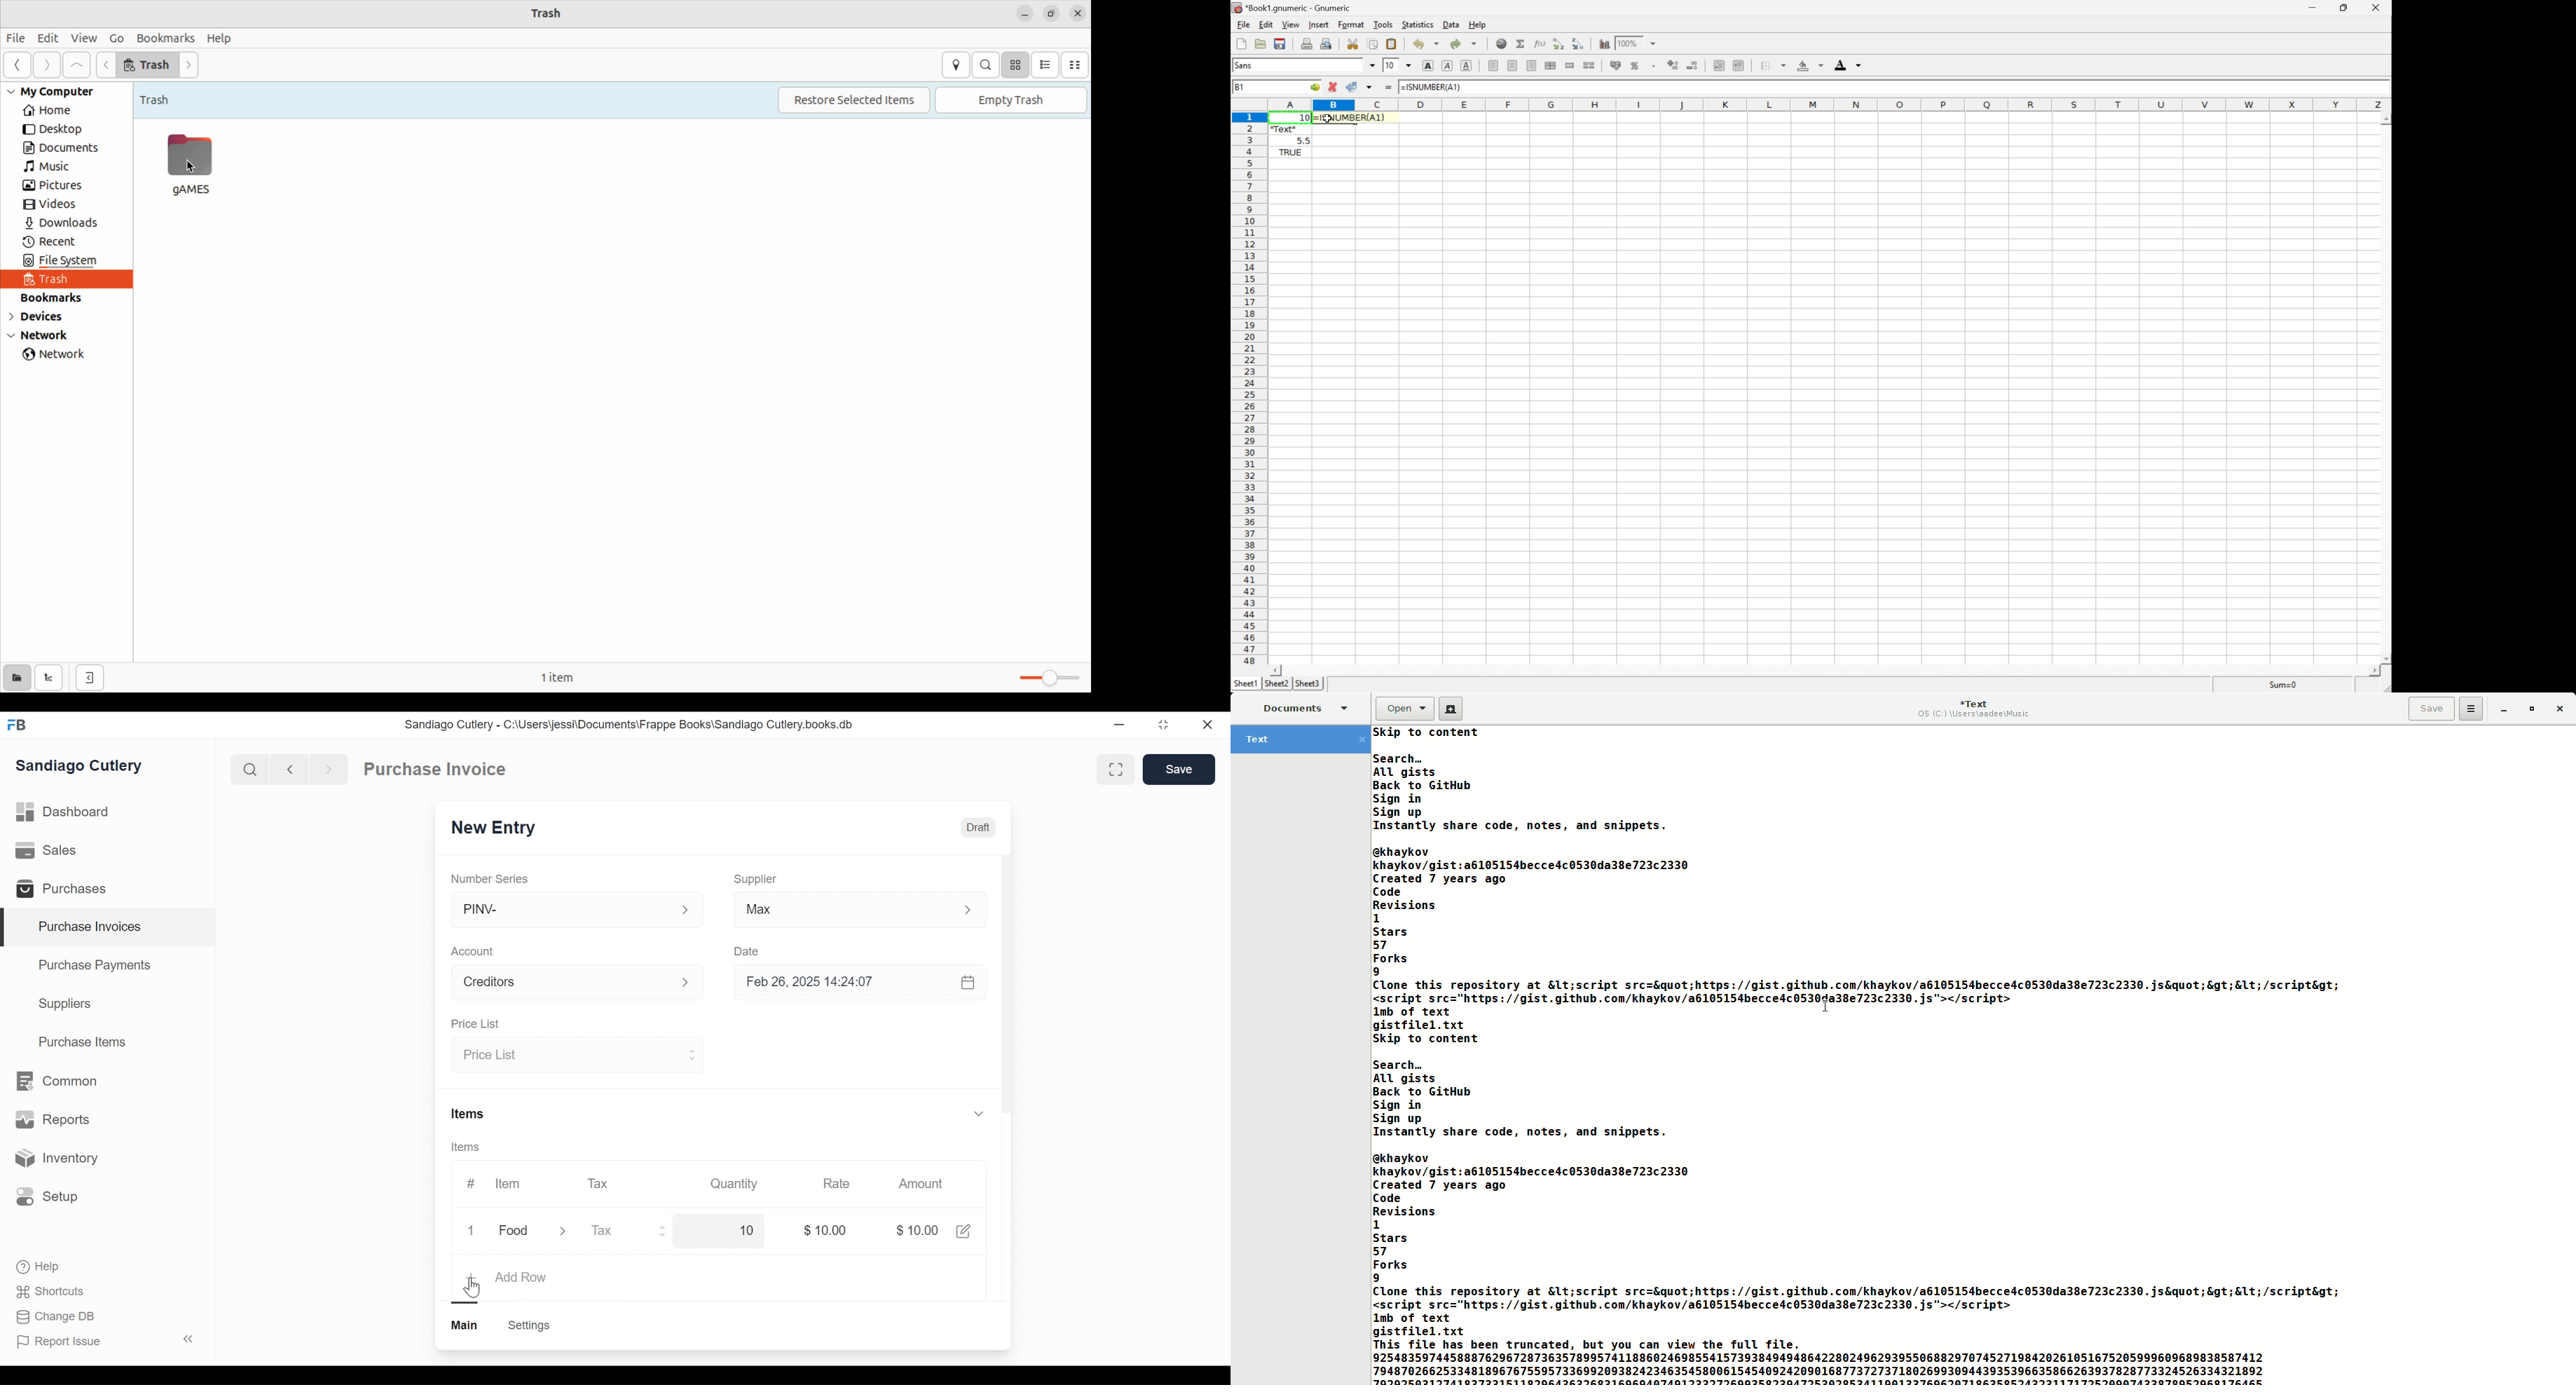 Image resolution: width=2576 pixels, height=1400 pixels. What do you see at coordinates (1117, 725) in the screenshot?
I see `Minimize` at bounding box center [1117, 725].